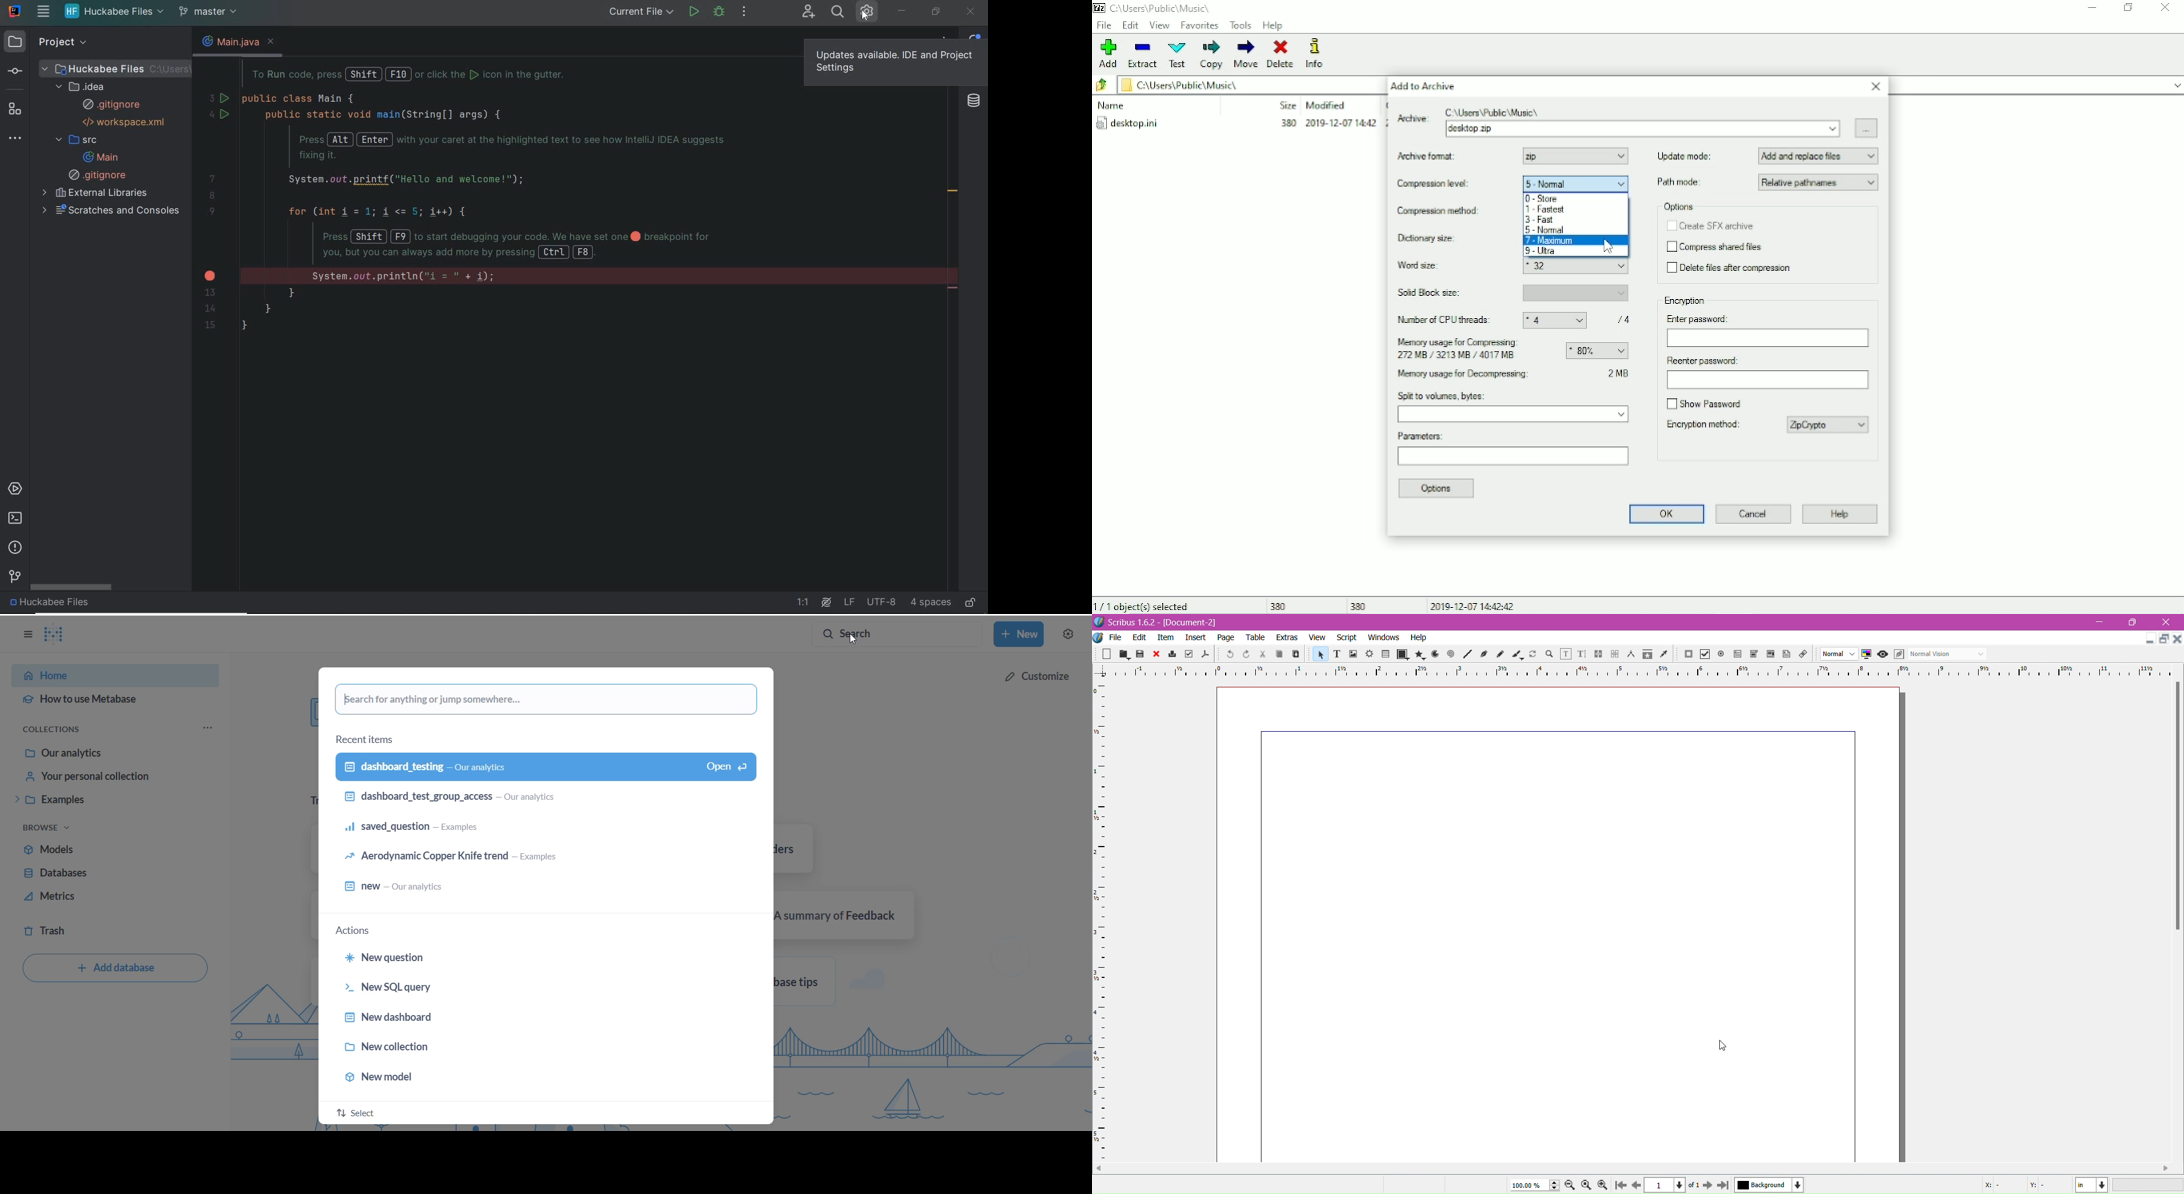  What do you see at coordinates (1338, 654) in the screenshot?
I see `text size` at bounding box center [1338, 654].